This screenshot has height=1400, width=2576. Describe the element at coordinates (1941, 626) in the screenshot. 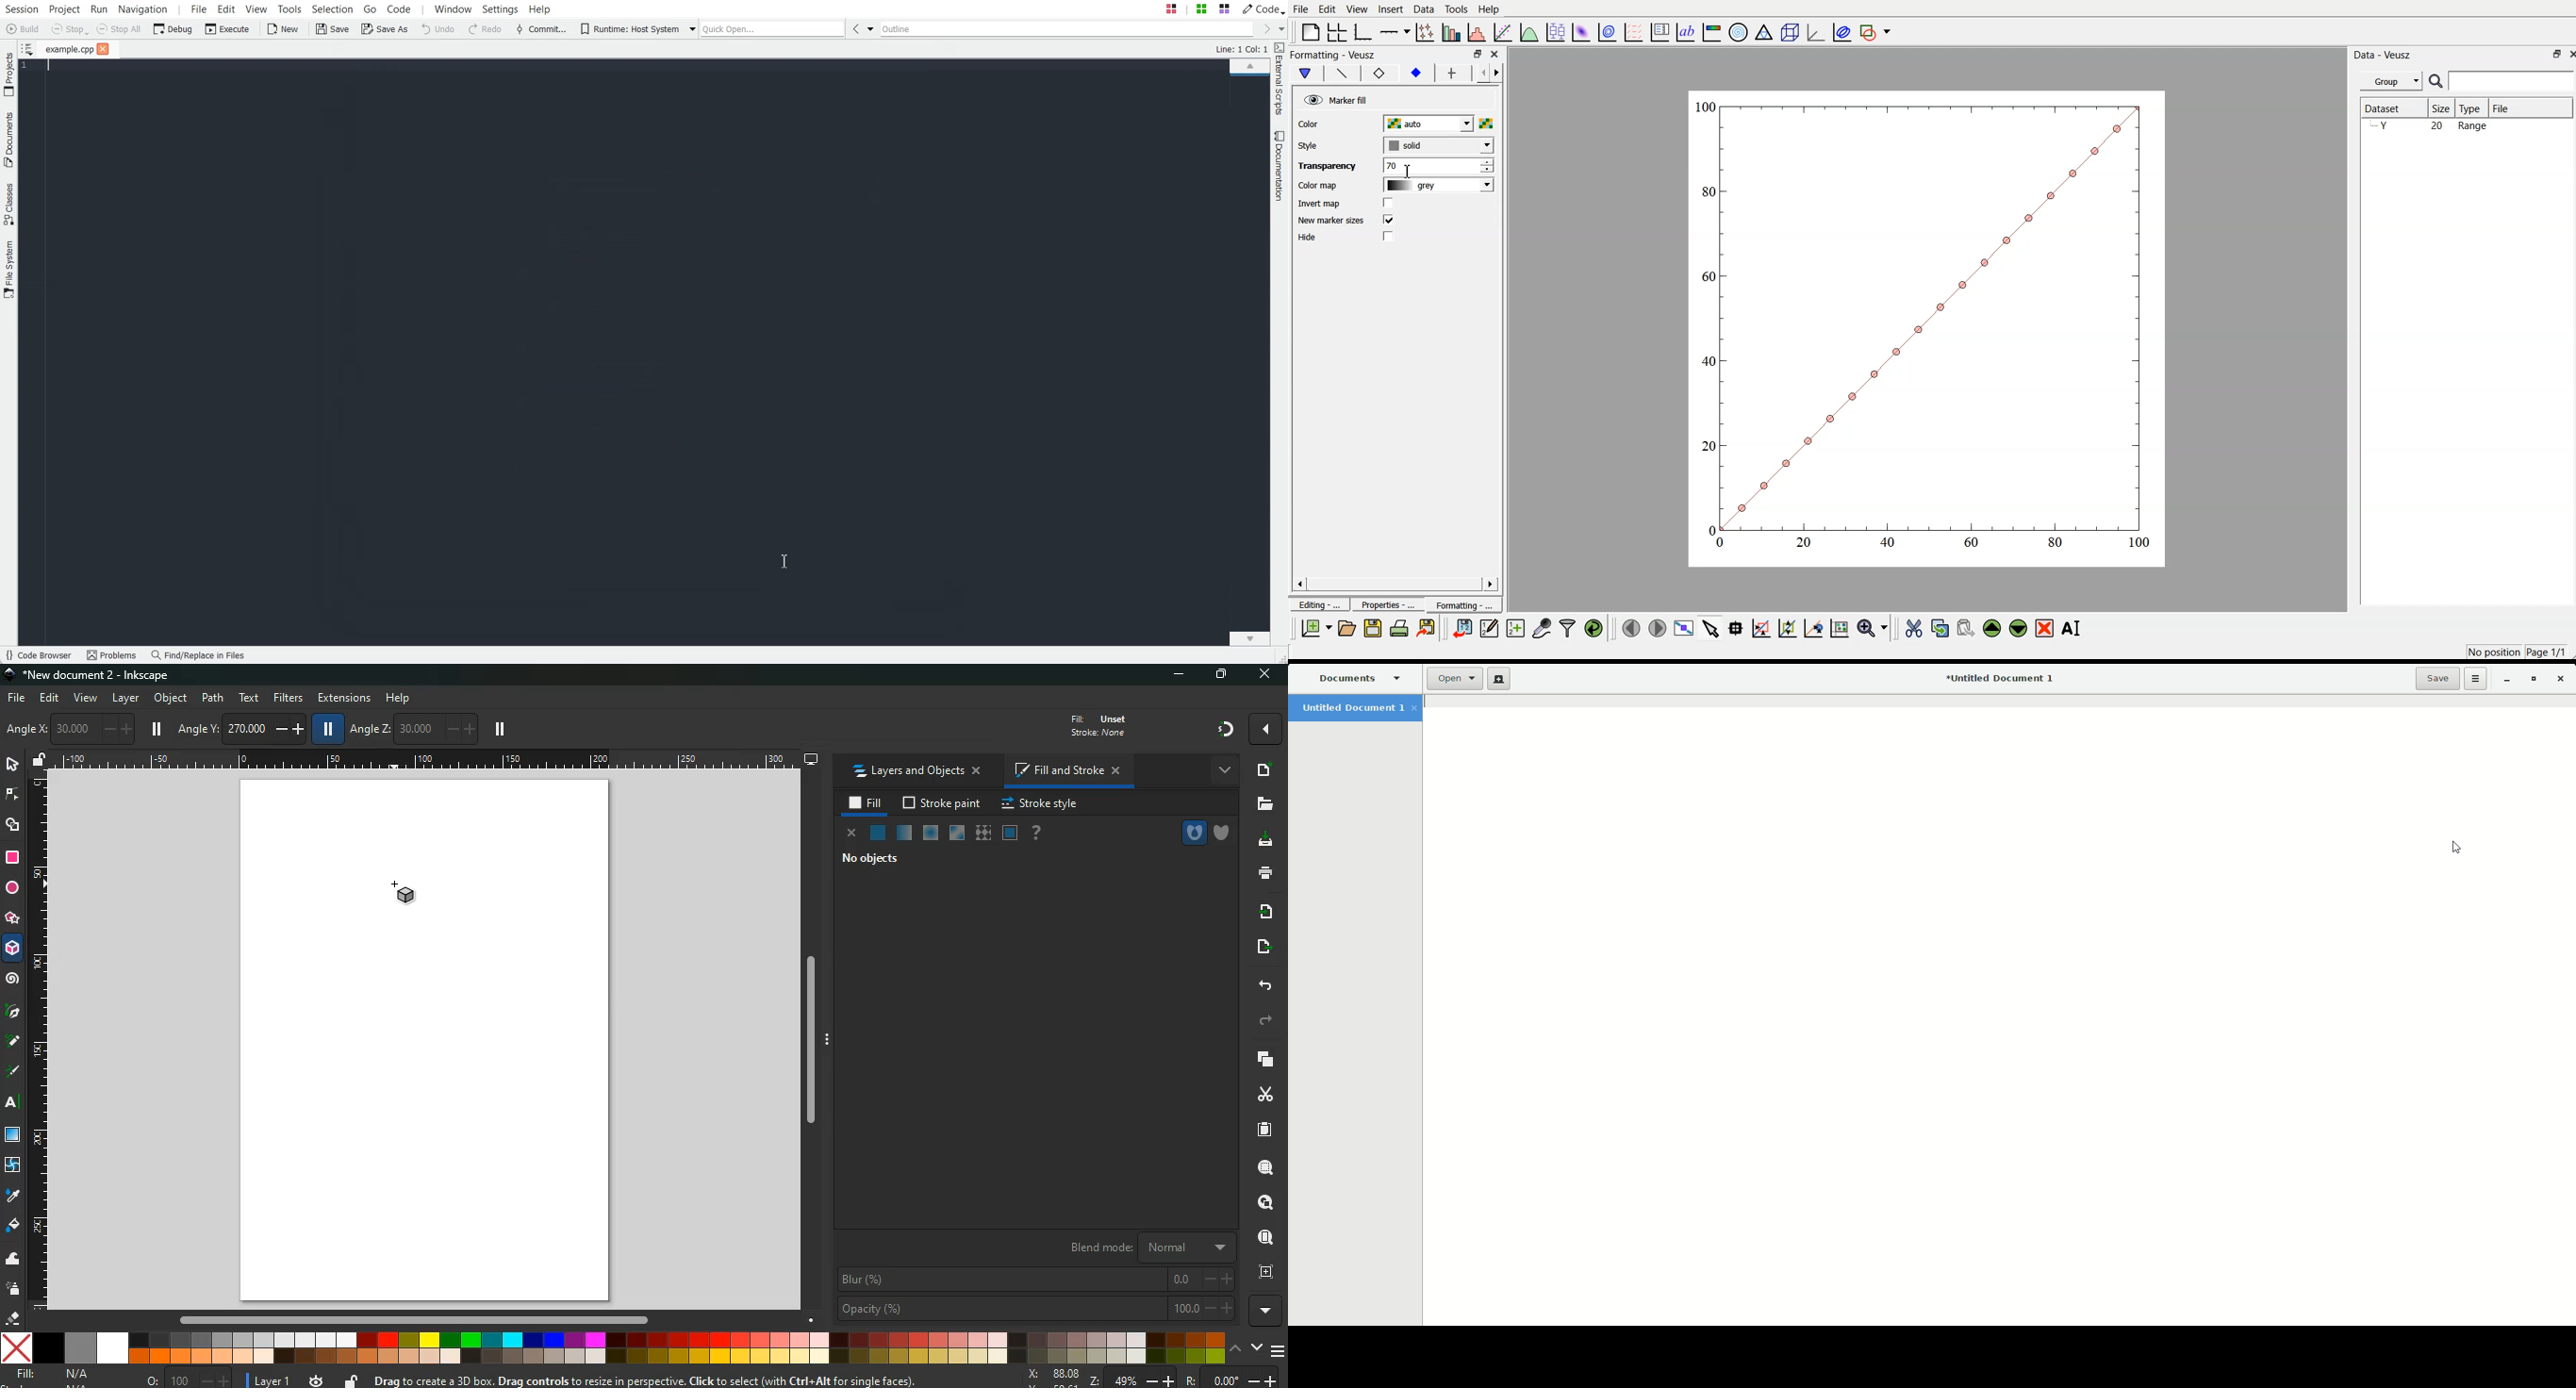

I see `copy` at that location.